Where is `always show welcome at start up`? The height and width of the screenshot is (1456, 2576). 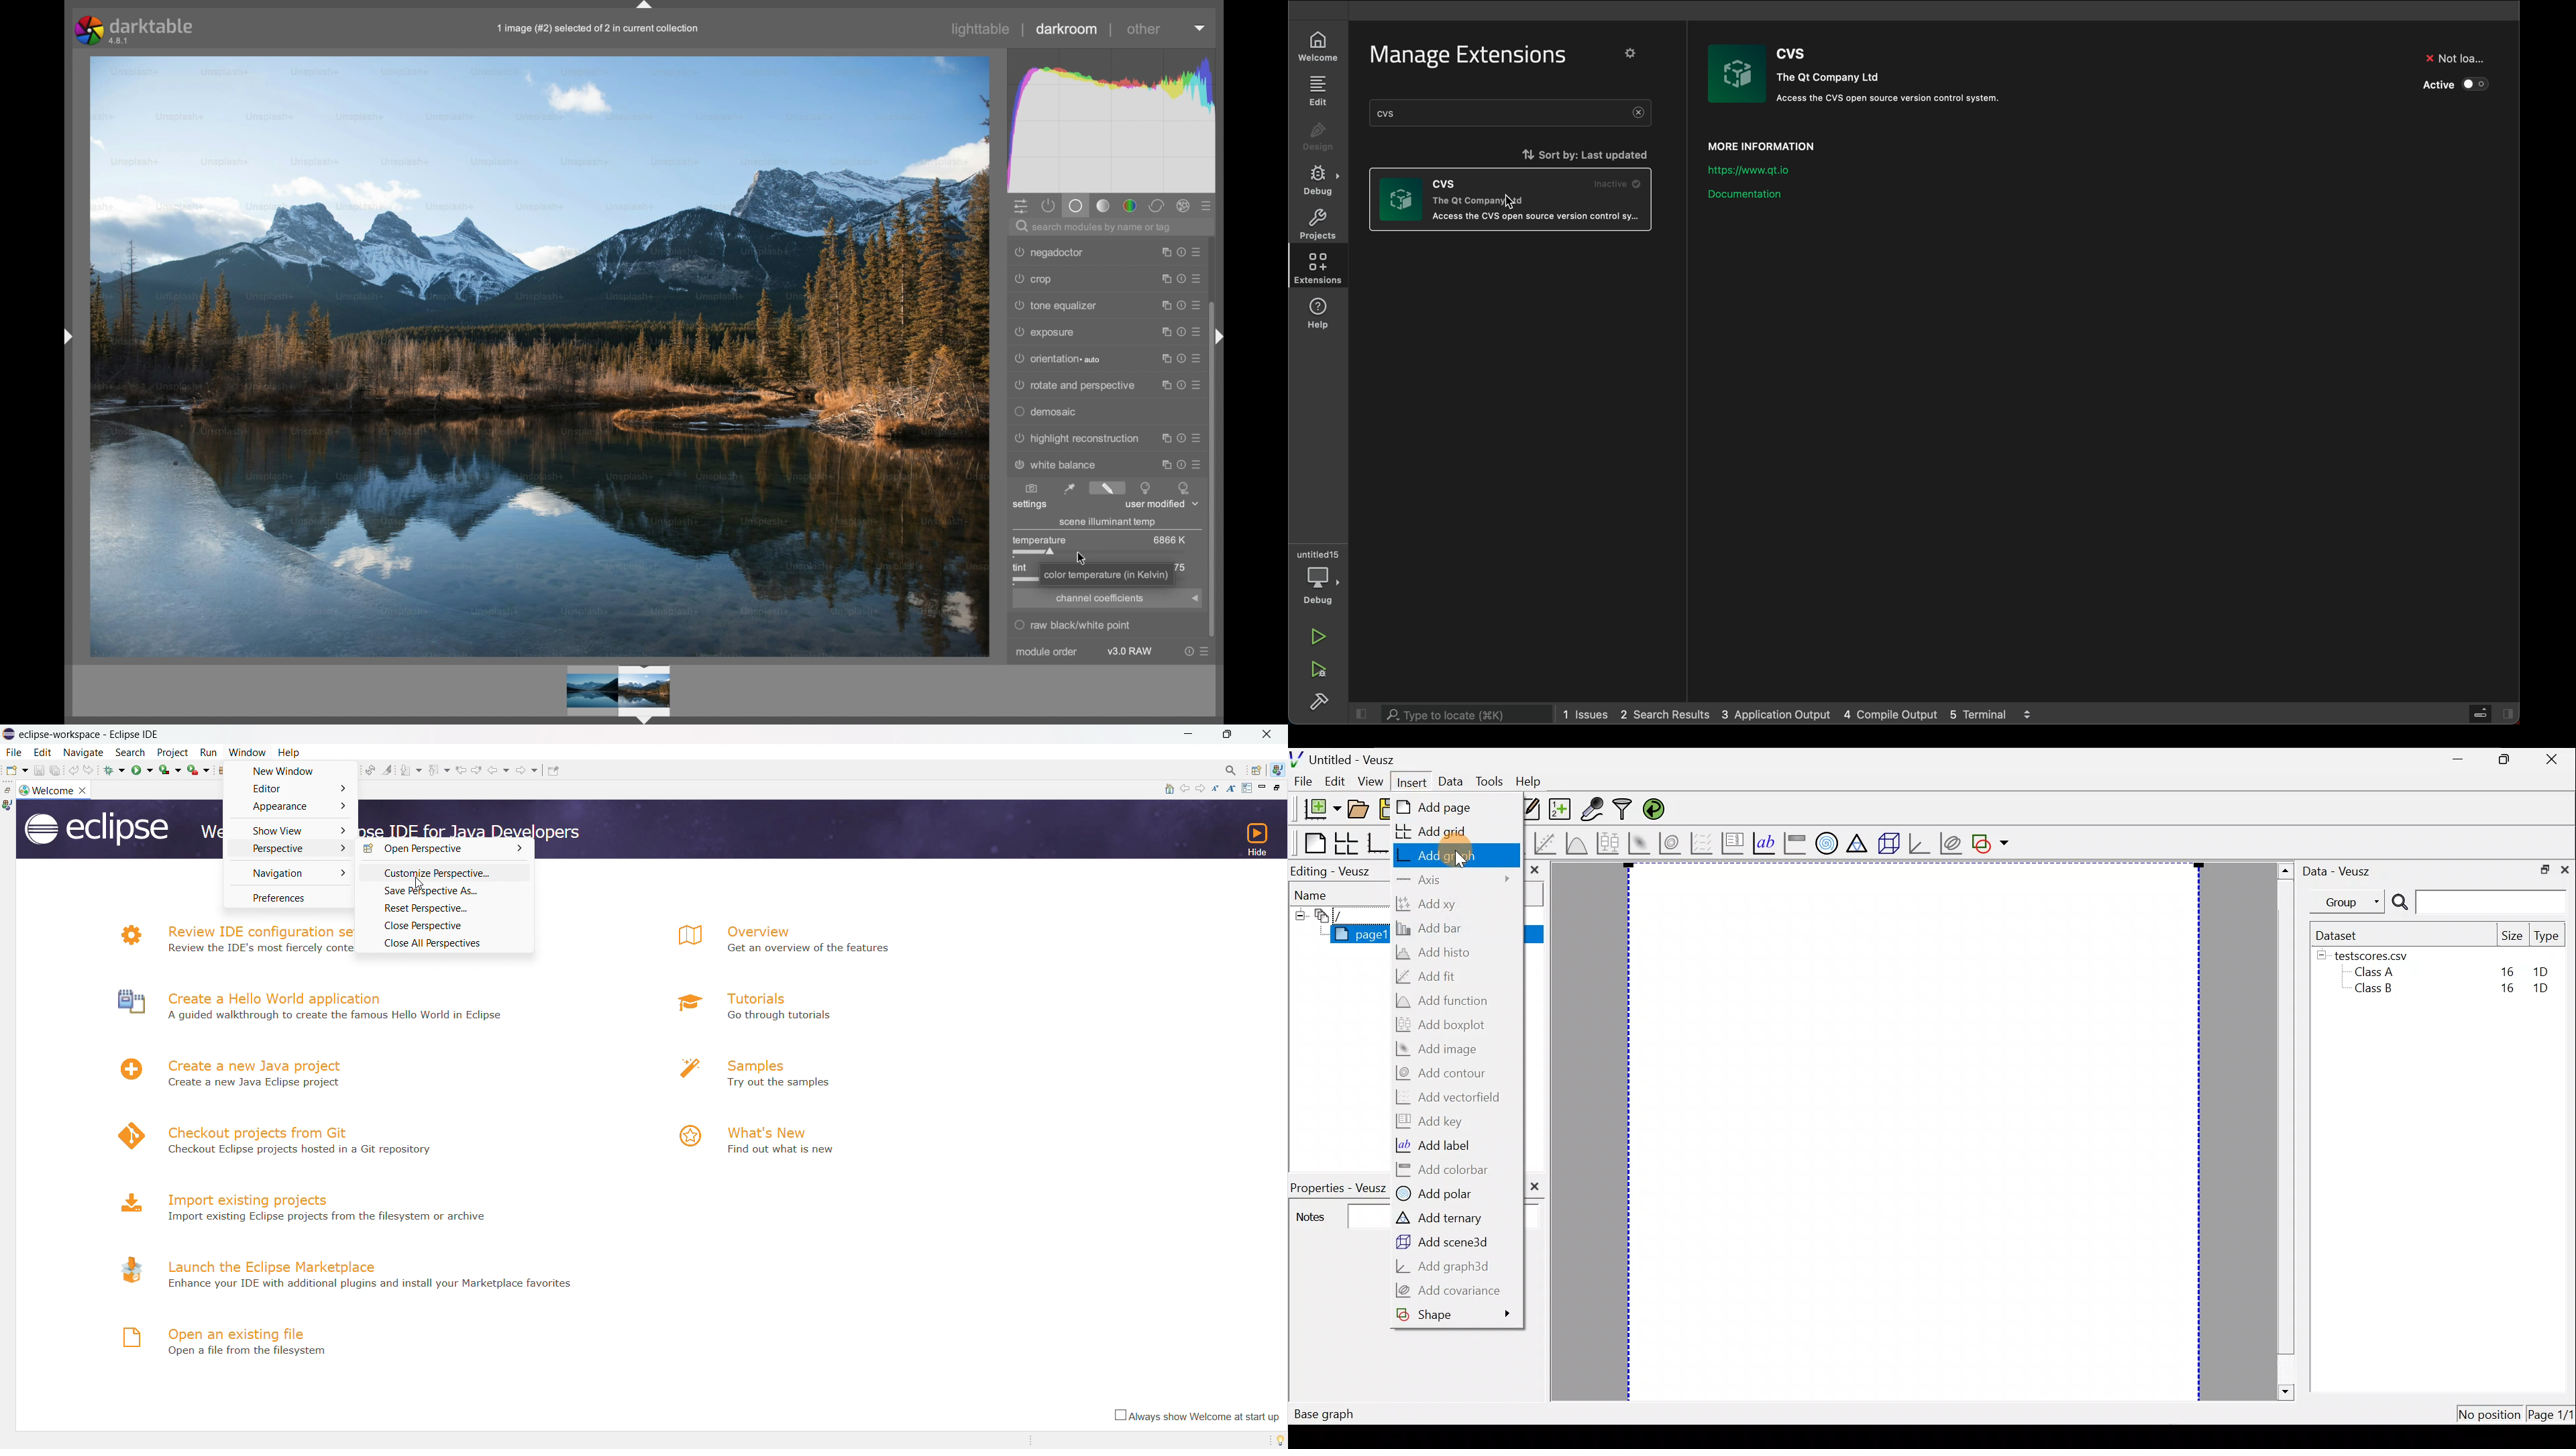
always show welcome at start up is located at coordinates (1194, 1416).